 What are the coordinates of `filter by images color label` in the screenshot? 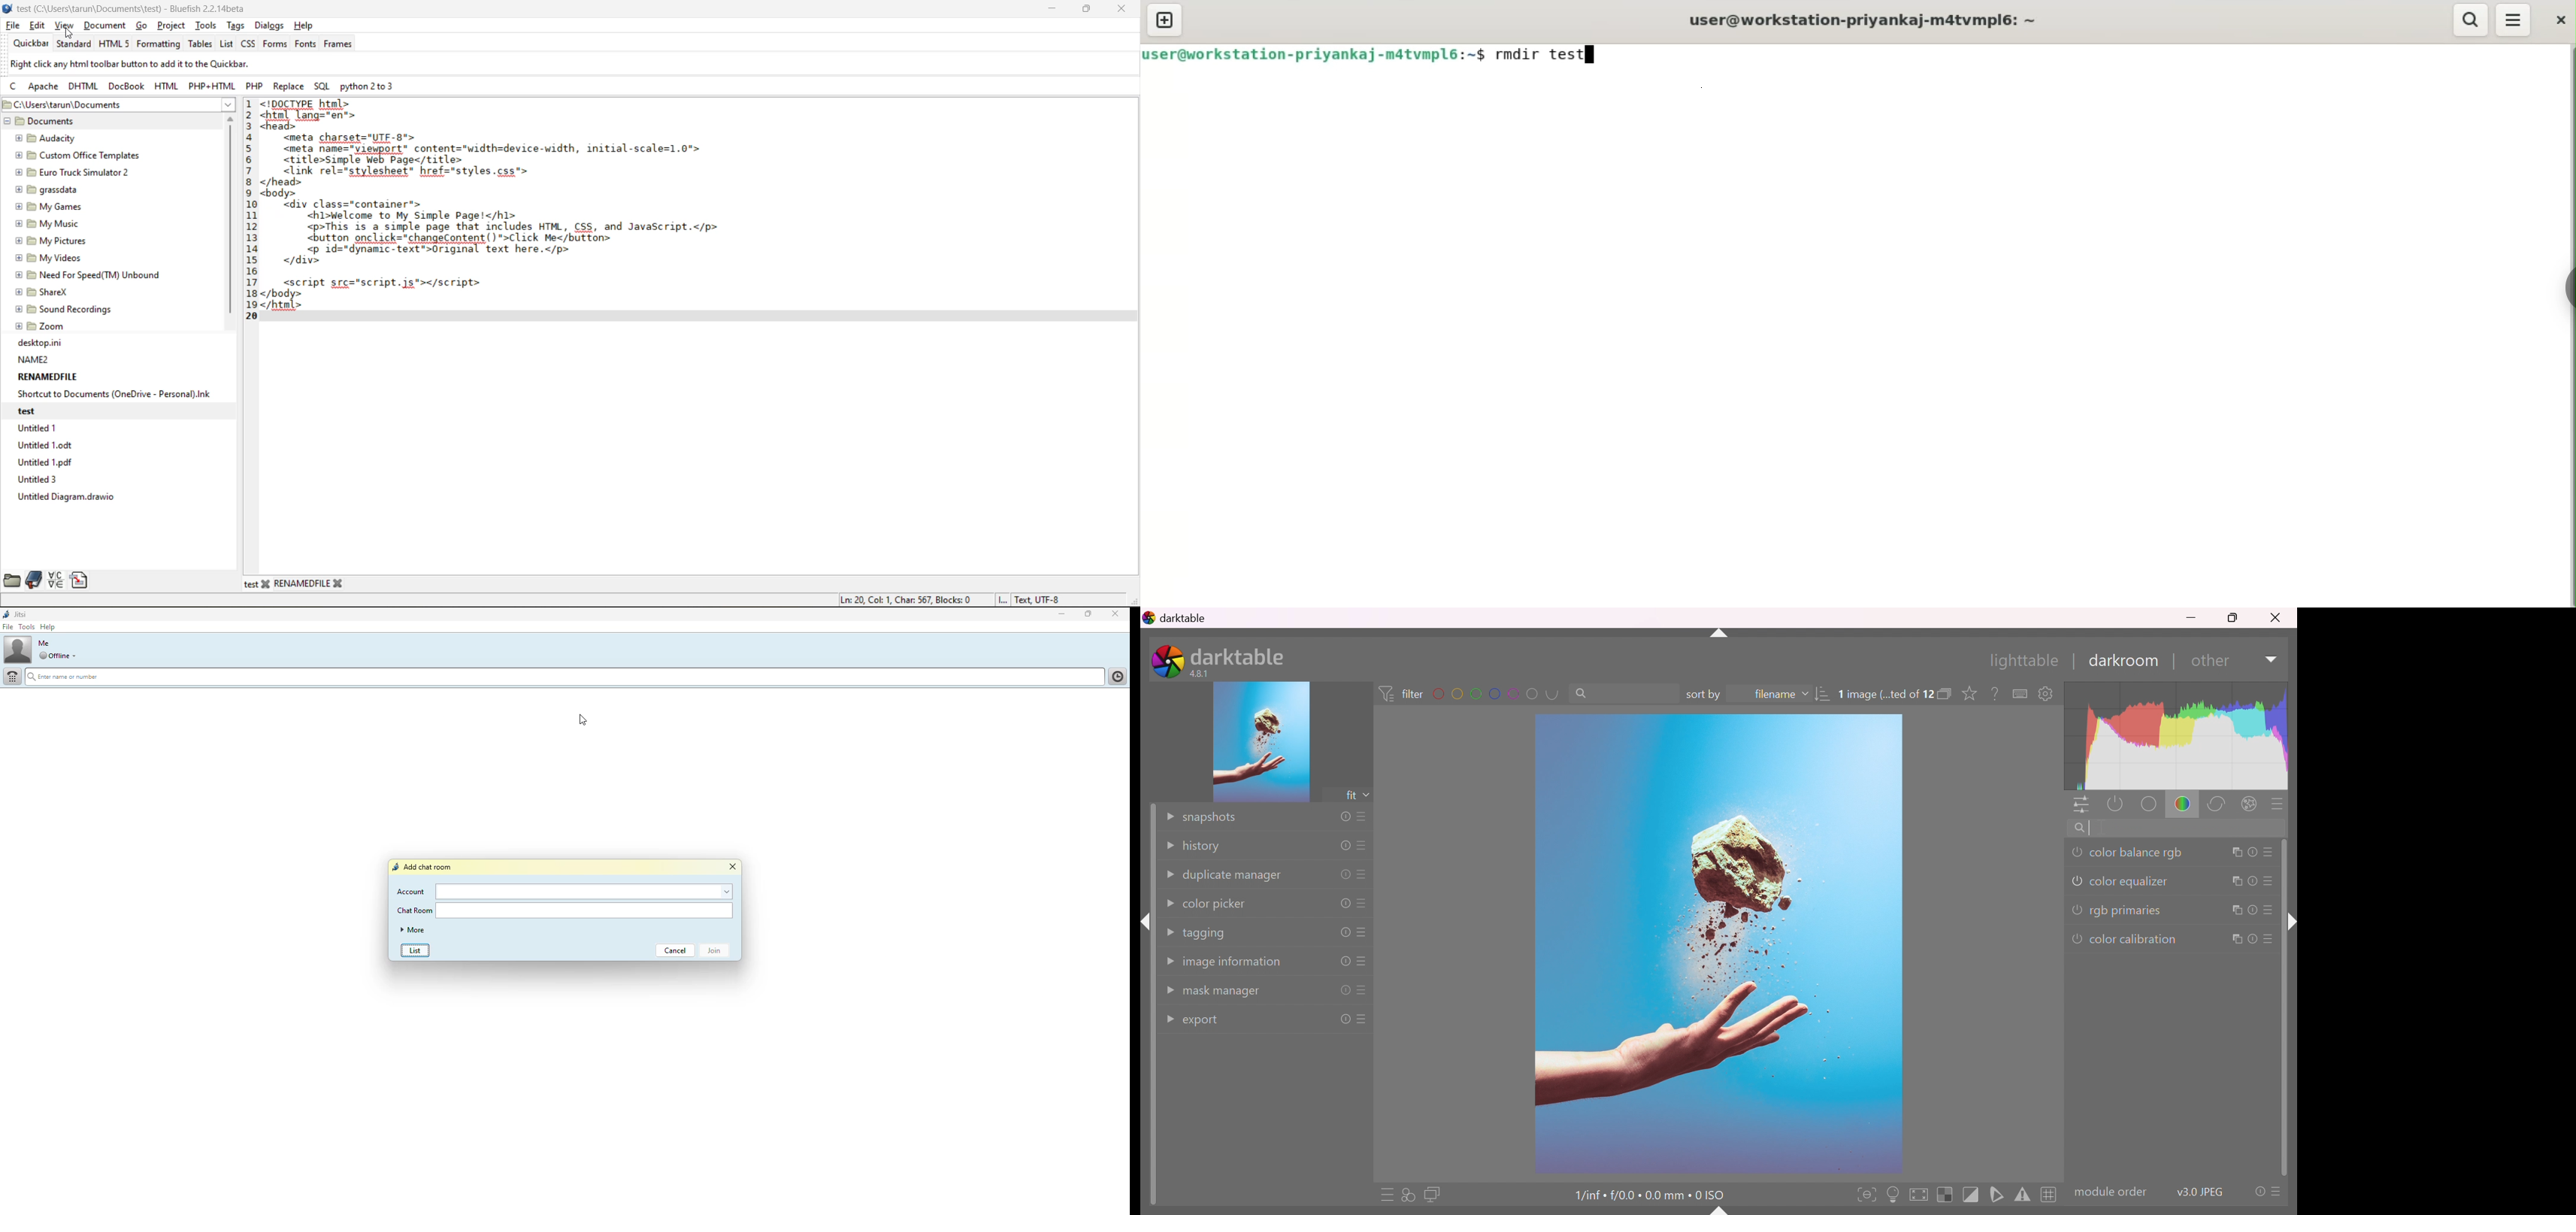 It's located at (1496, 694).